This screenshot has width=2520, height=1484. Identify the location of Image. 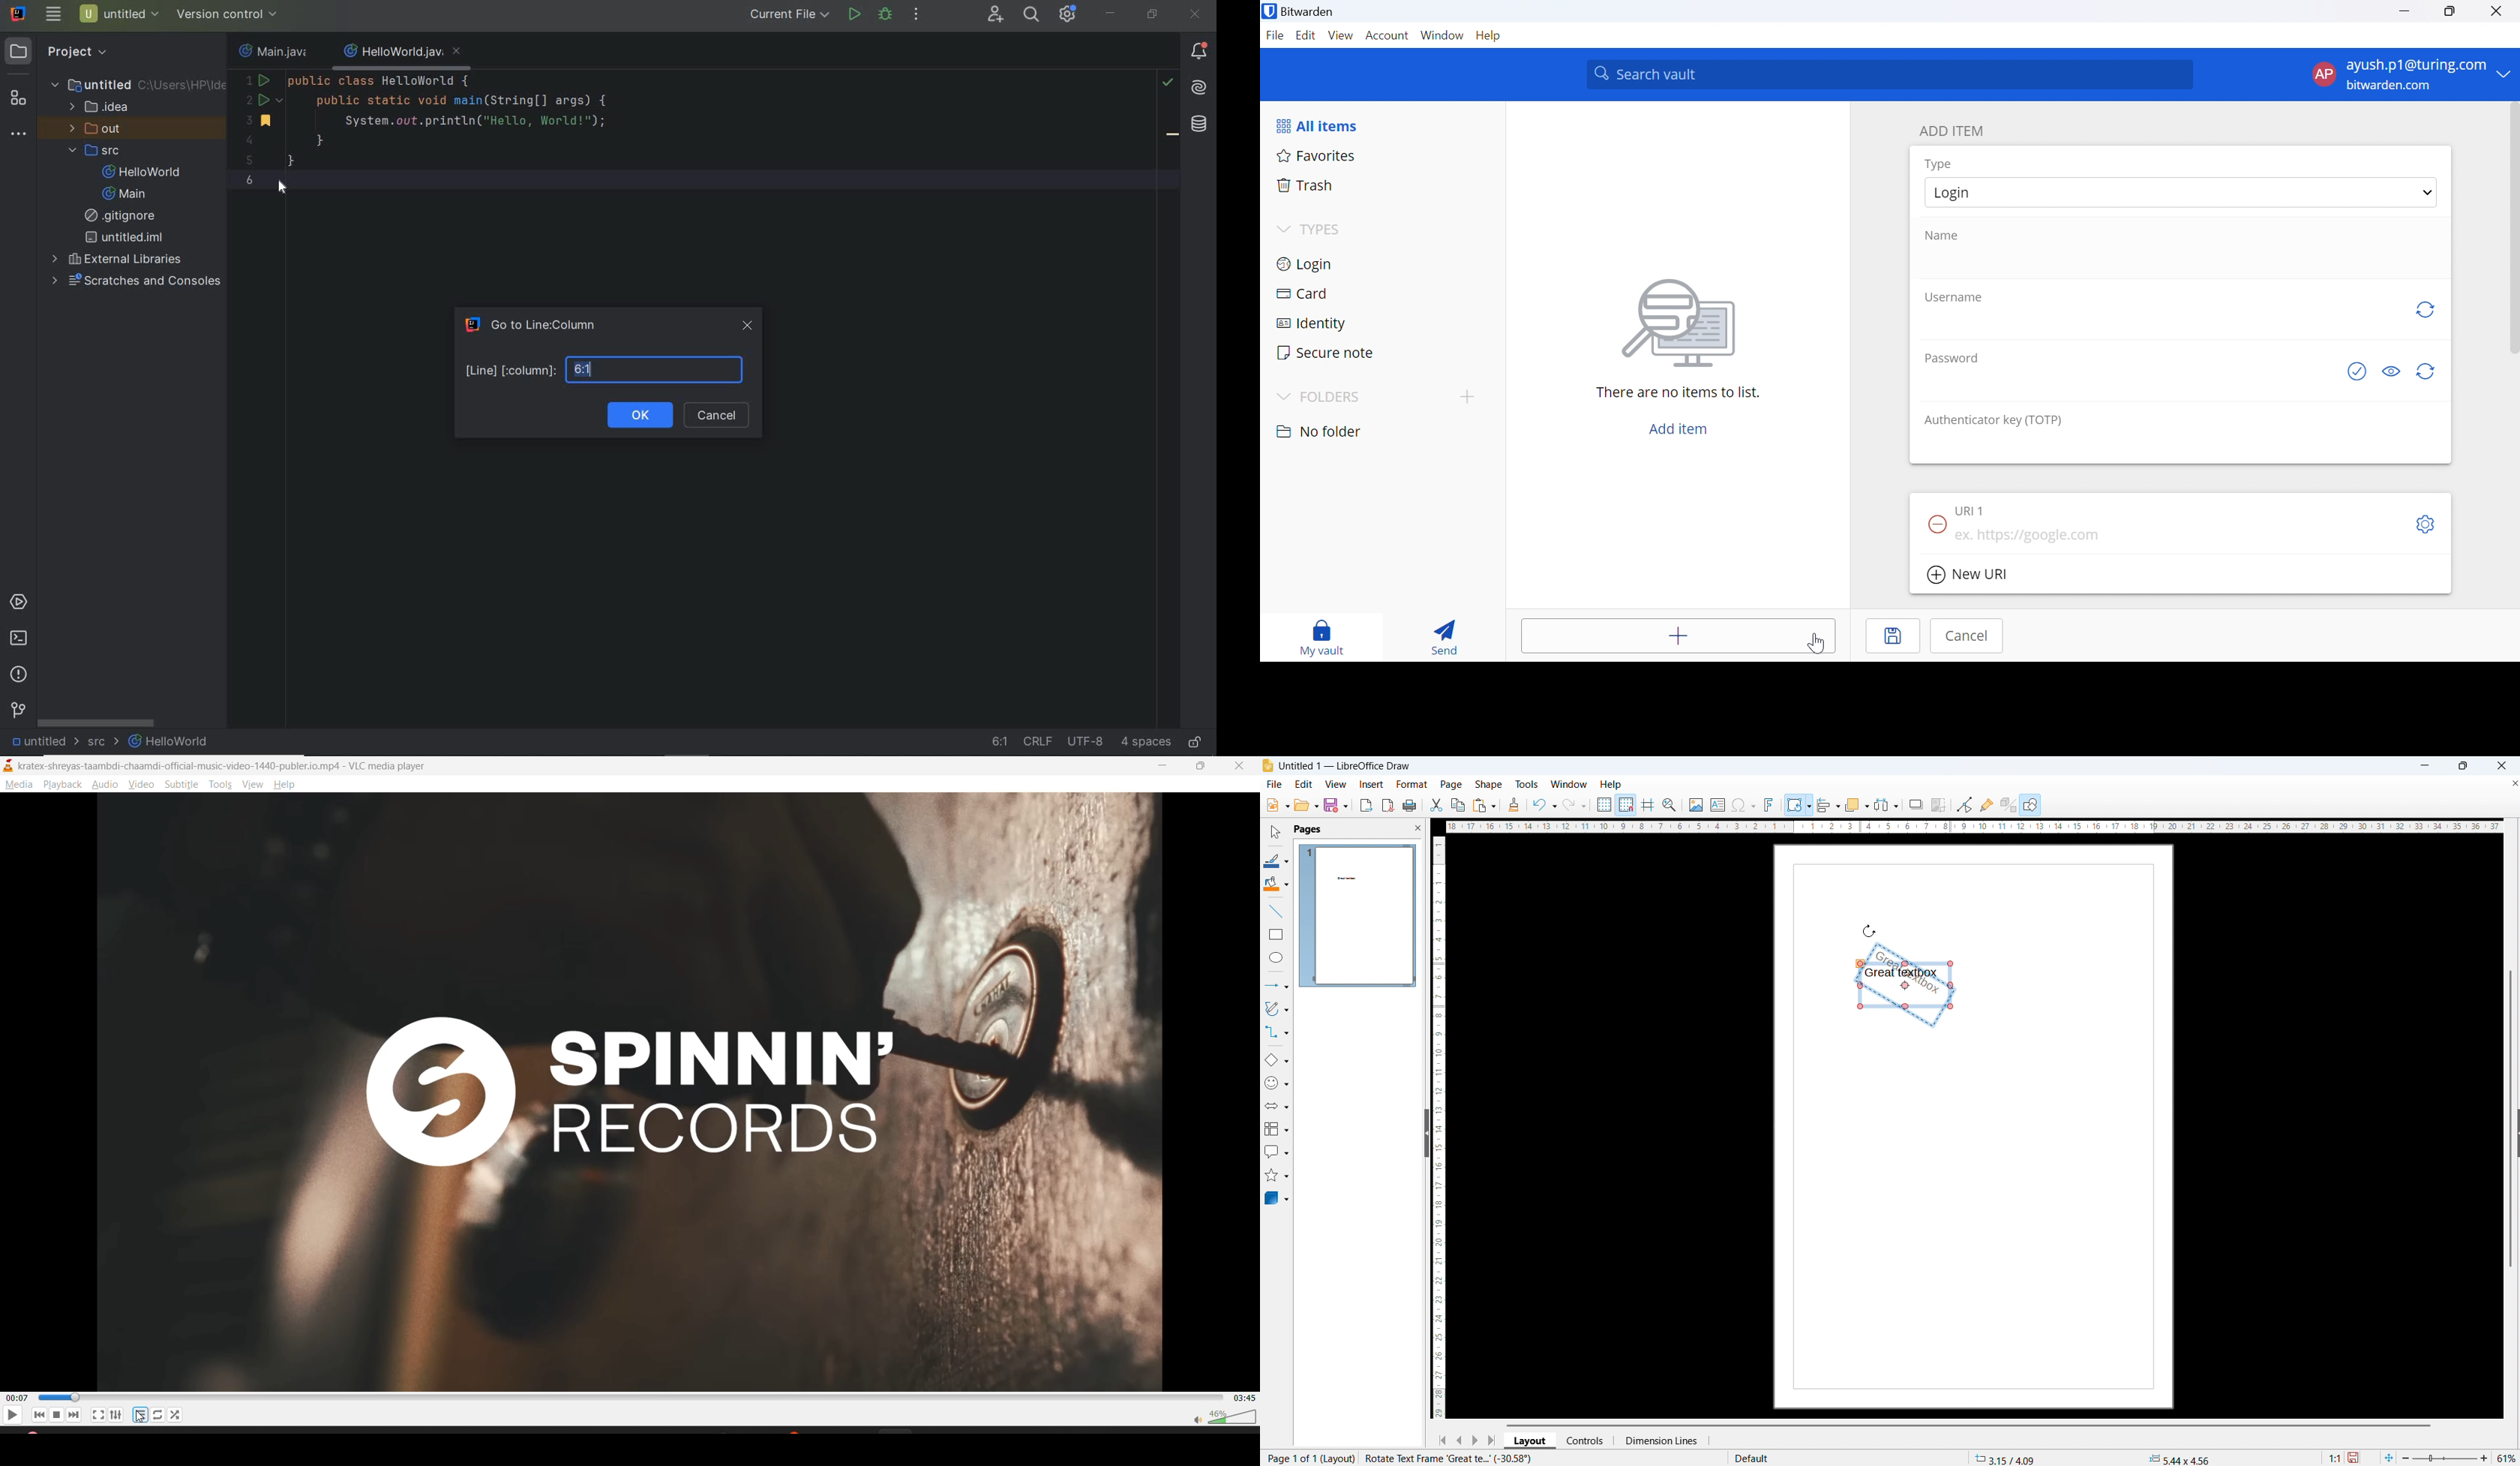
(1681, 324).